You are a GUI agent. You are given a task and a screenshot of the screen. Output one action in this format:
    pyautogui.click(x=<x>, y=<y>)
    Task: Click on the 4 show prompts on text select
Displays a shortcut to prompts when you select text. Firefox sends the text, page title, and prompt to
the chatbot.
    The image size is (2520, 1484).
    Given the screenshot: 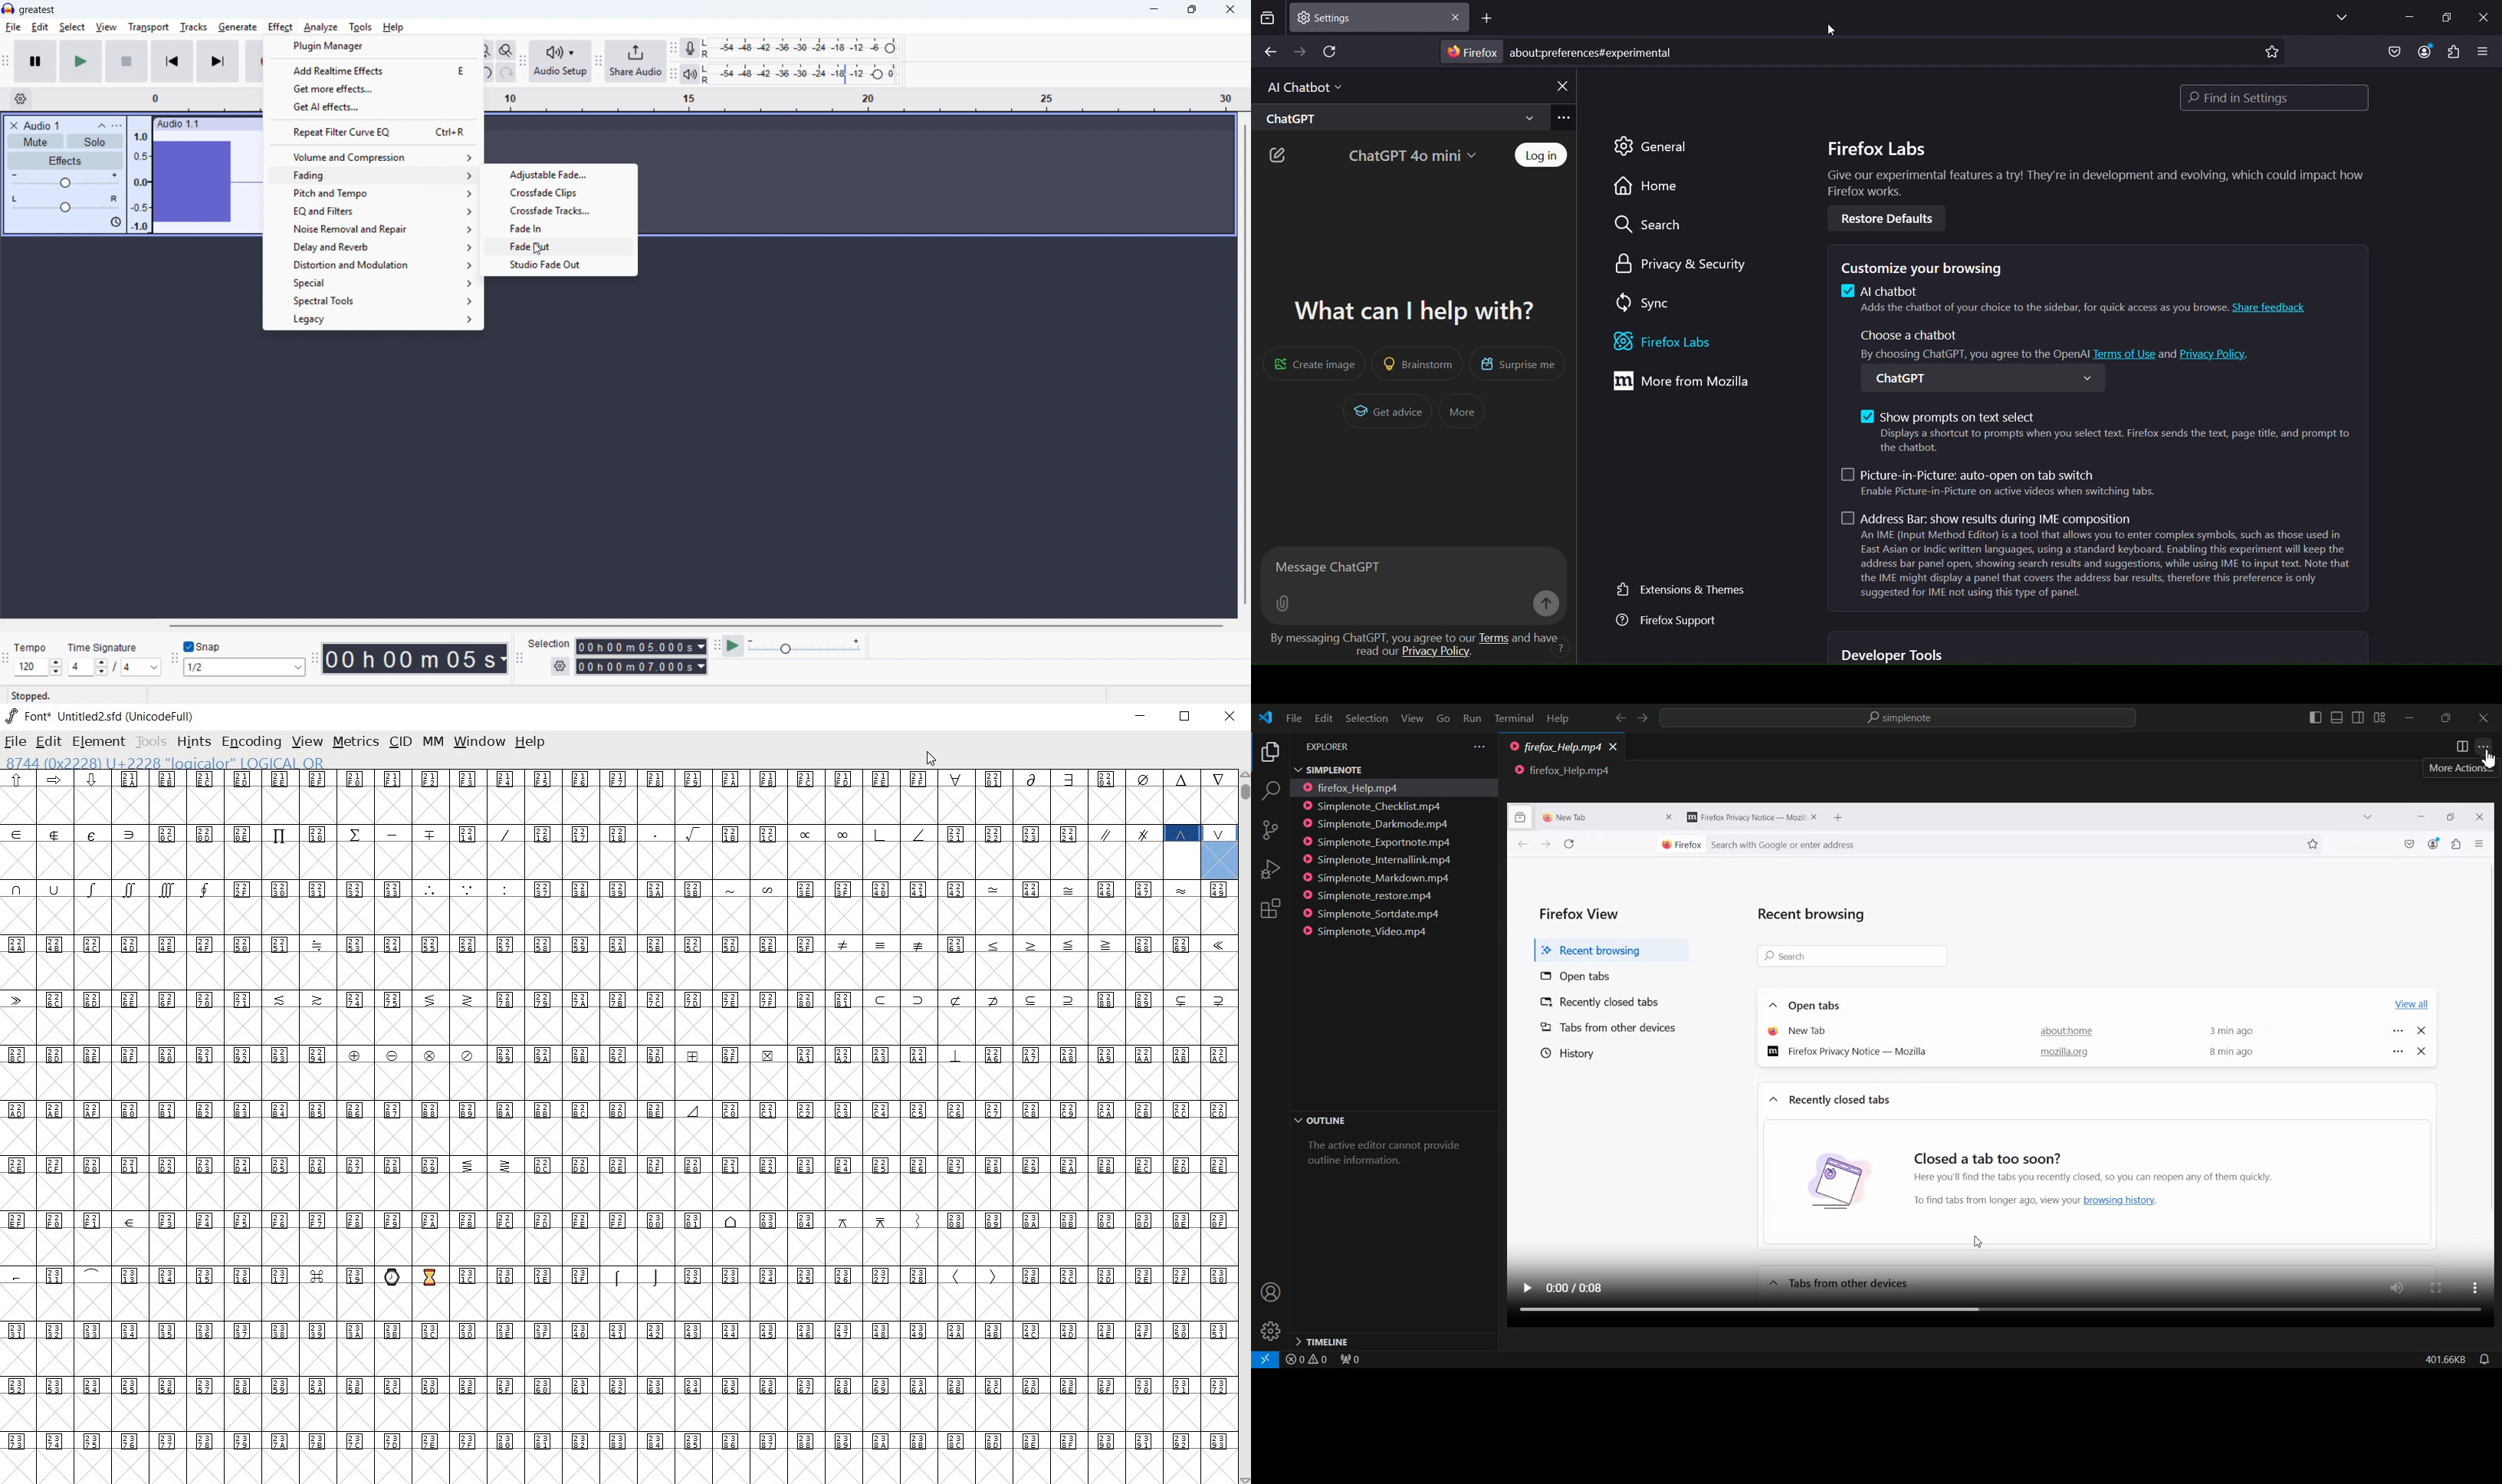 What is the action you would take?
    pyautogui.click(x=2101, y=430)
    